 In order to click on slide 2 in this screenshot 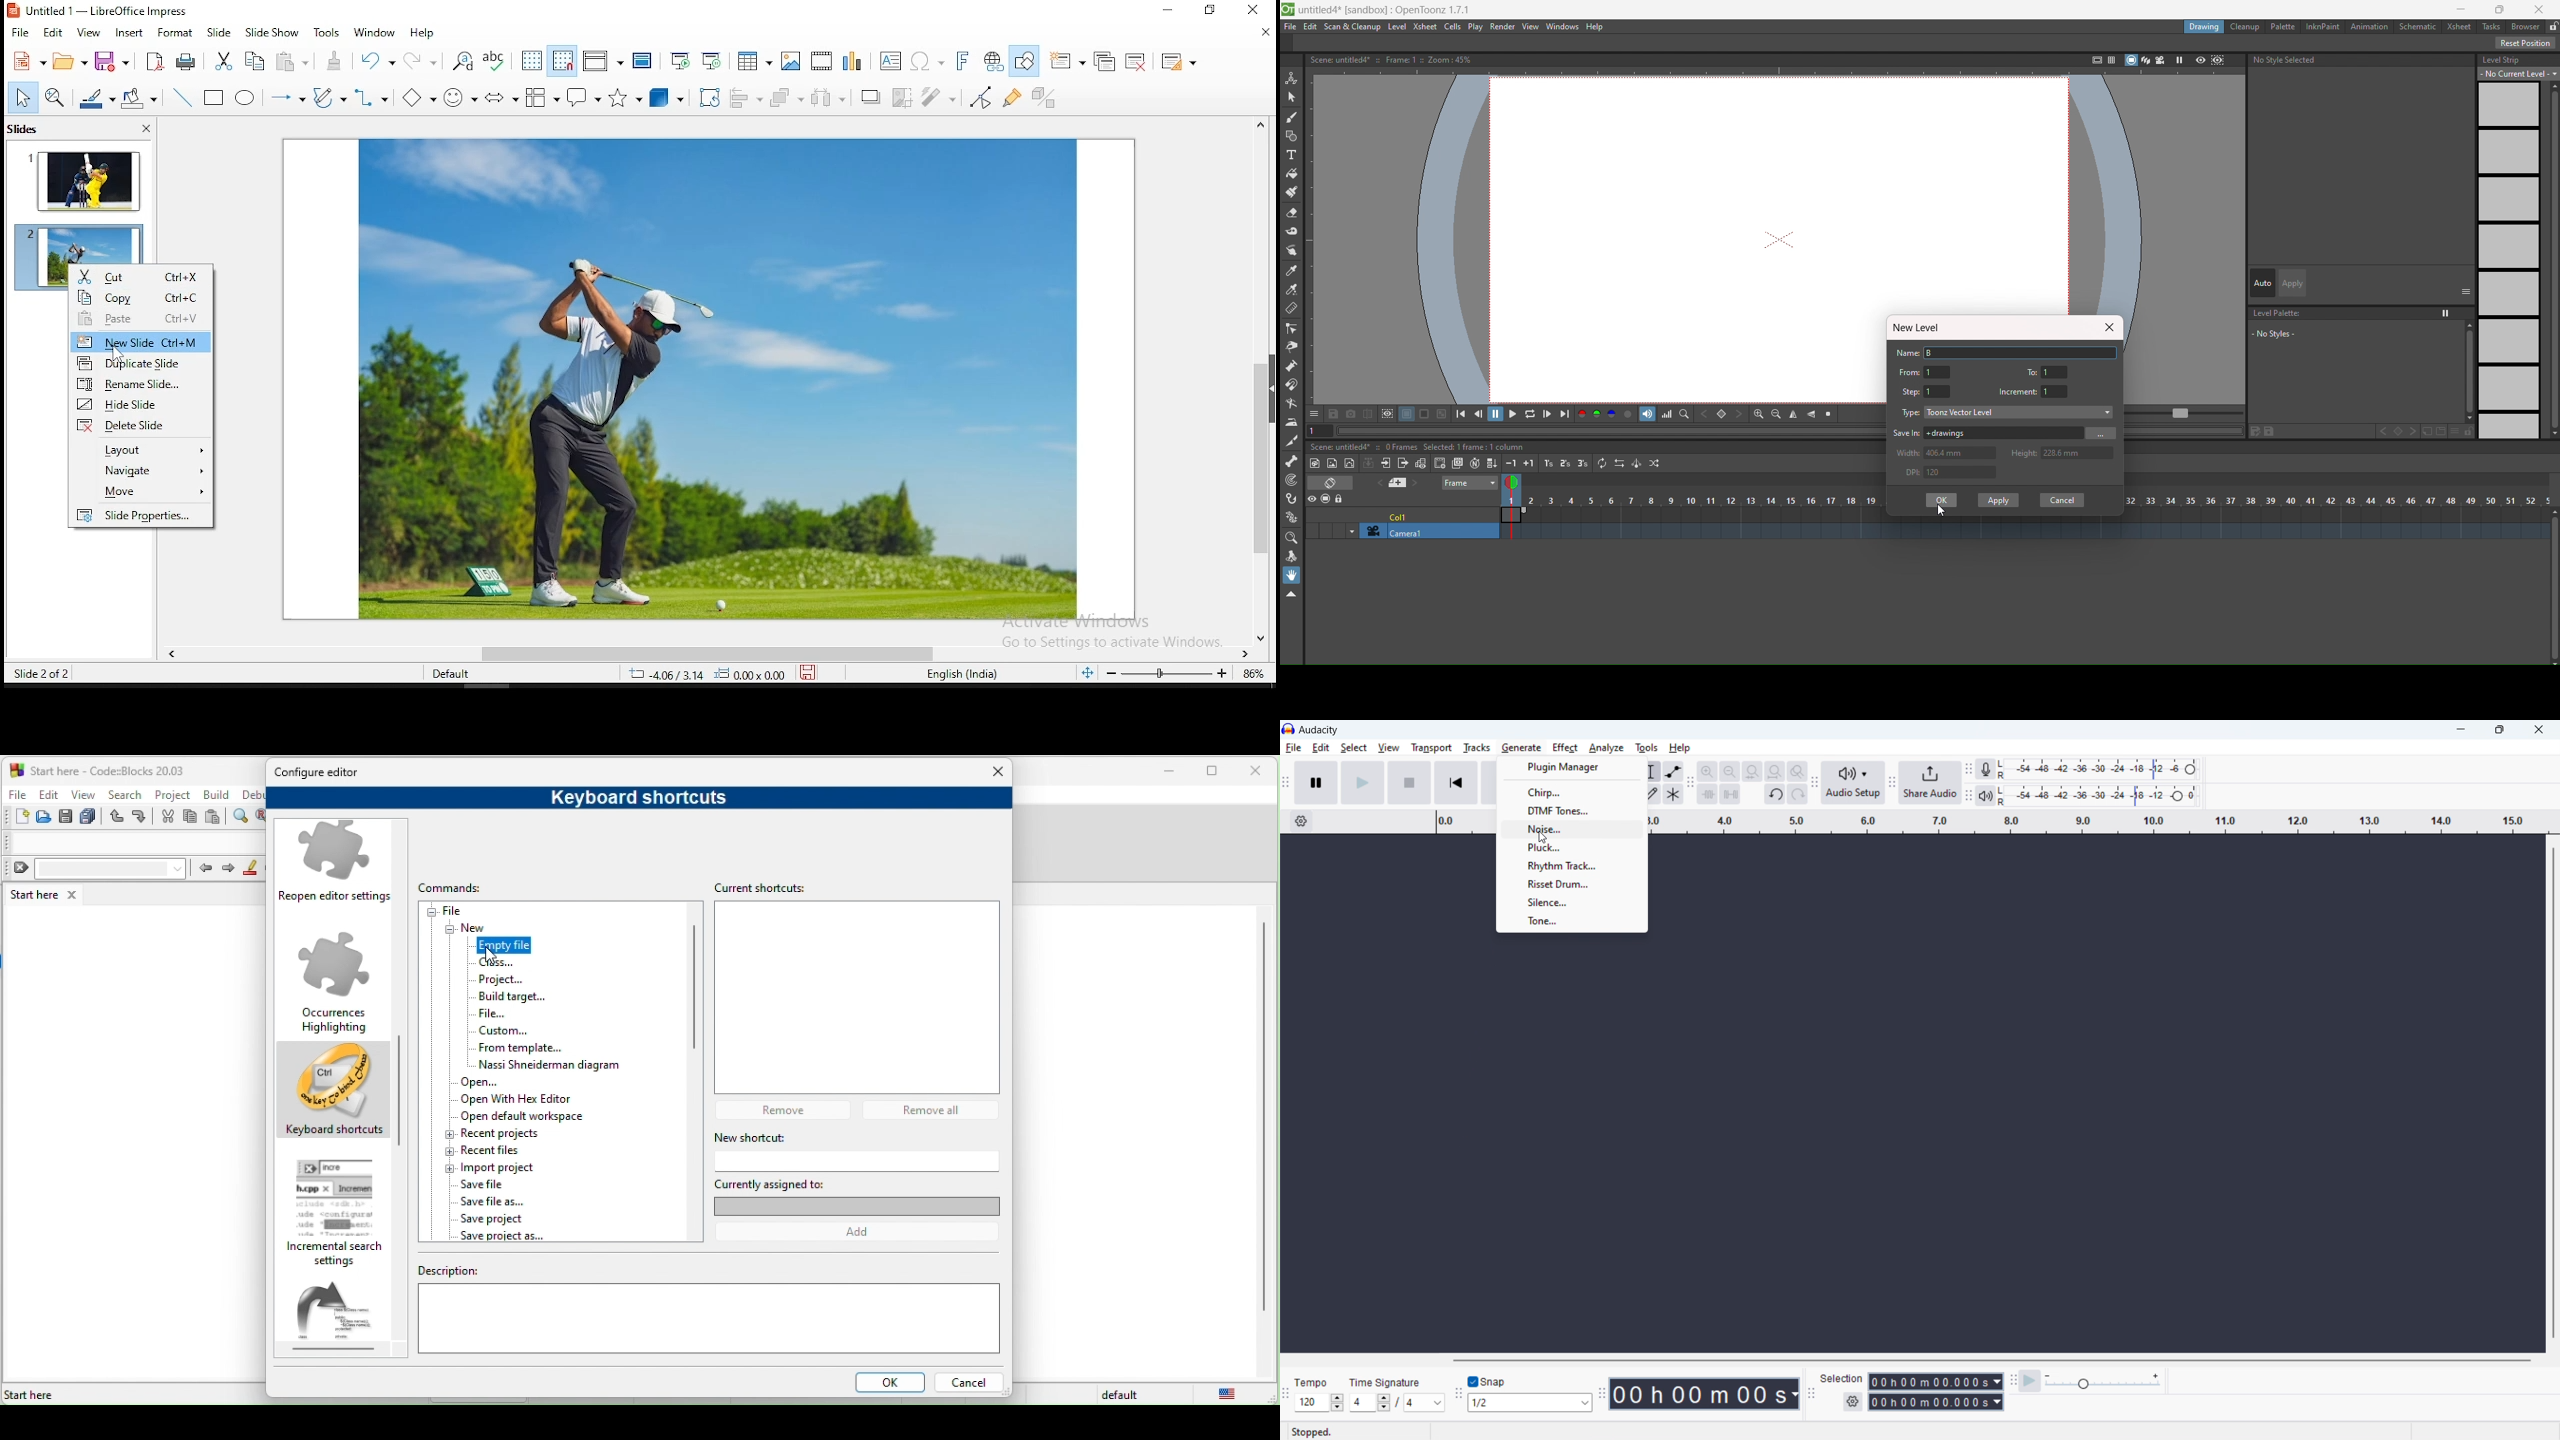, I will do `click(80, 244)`.